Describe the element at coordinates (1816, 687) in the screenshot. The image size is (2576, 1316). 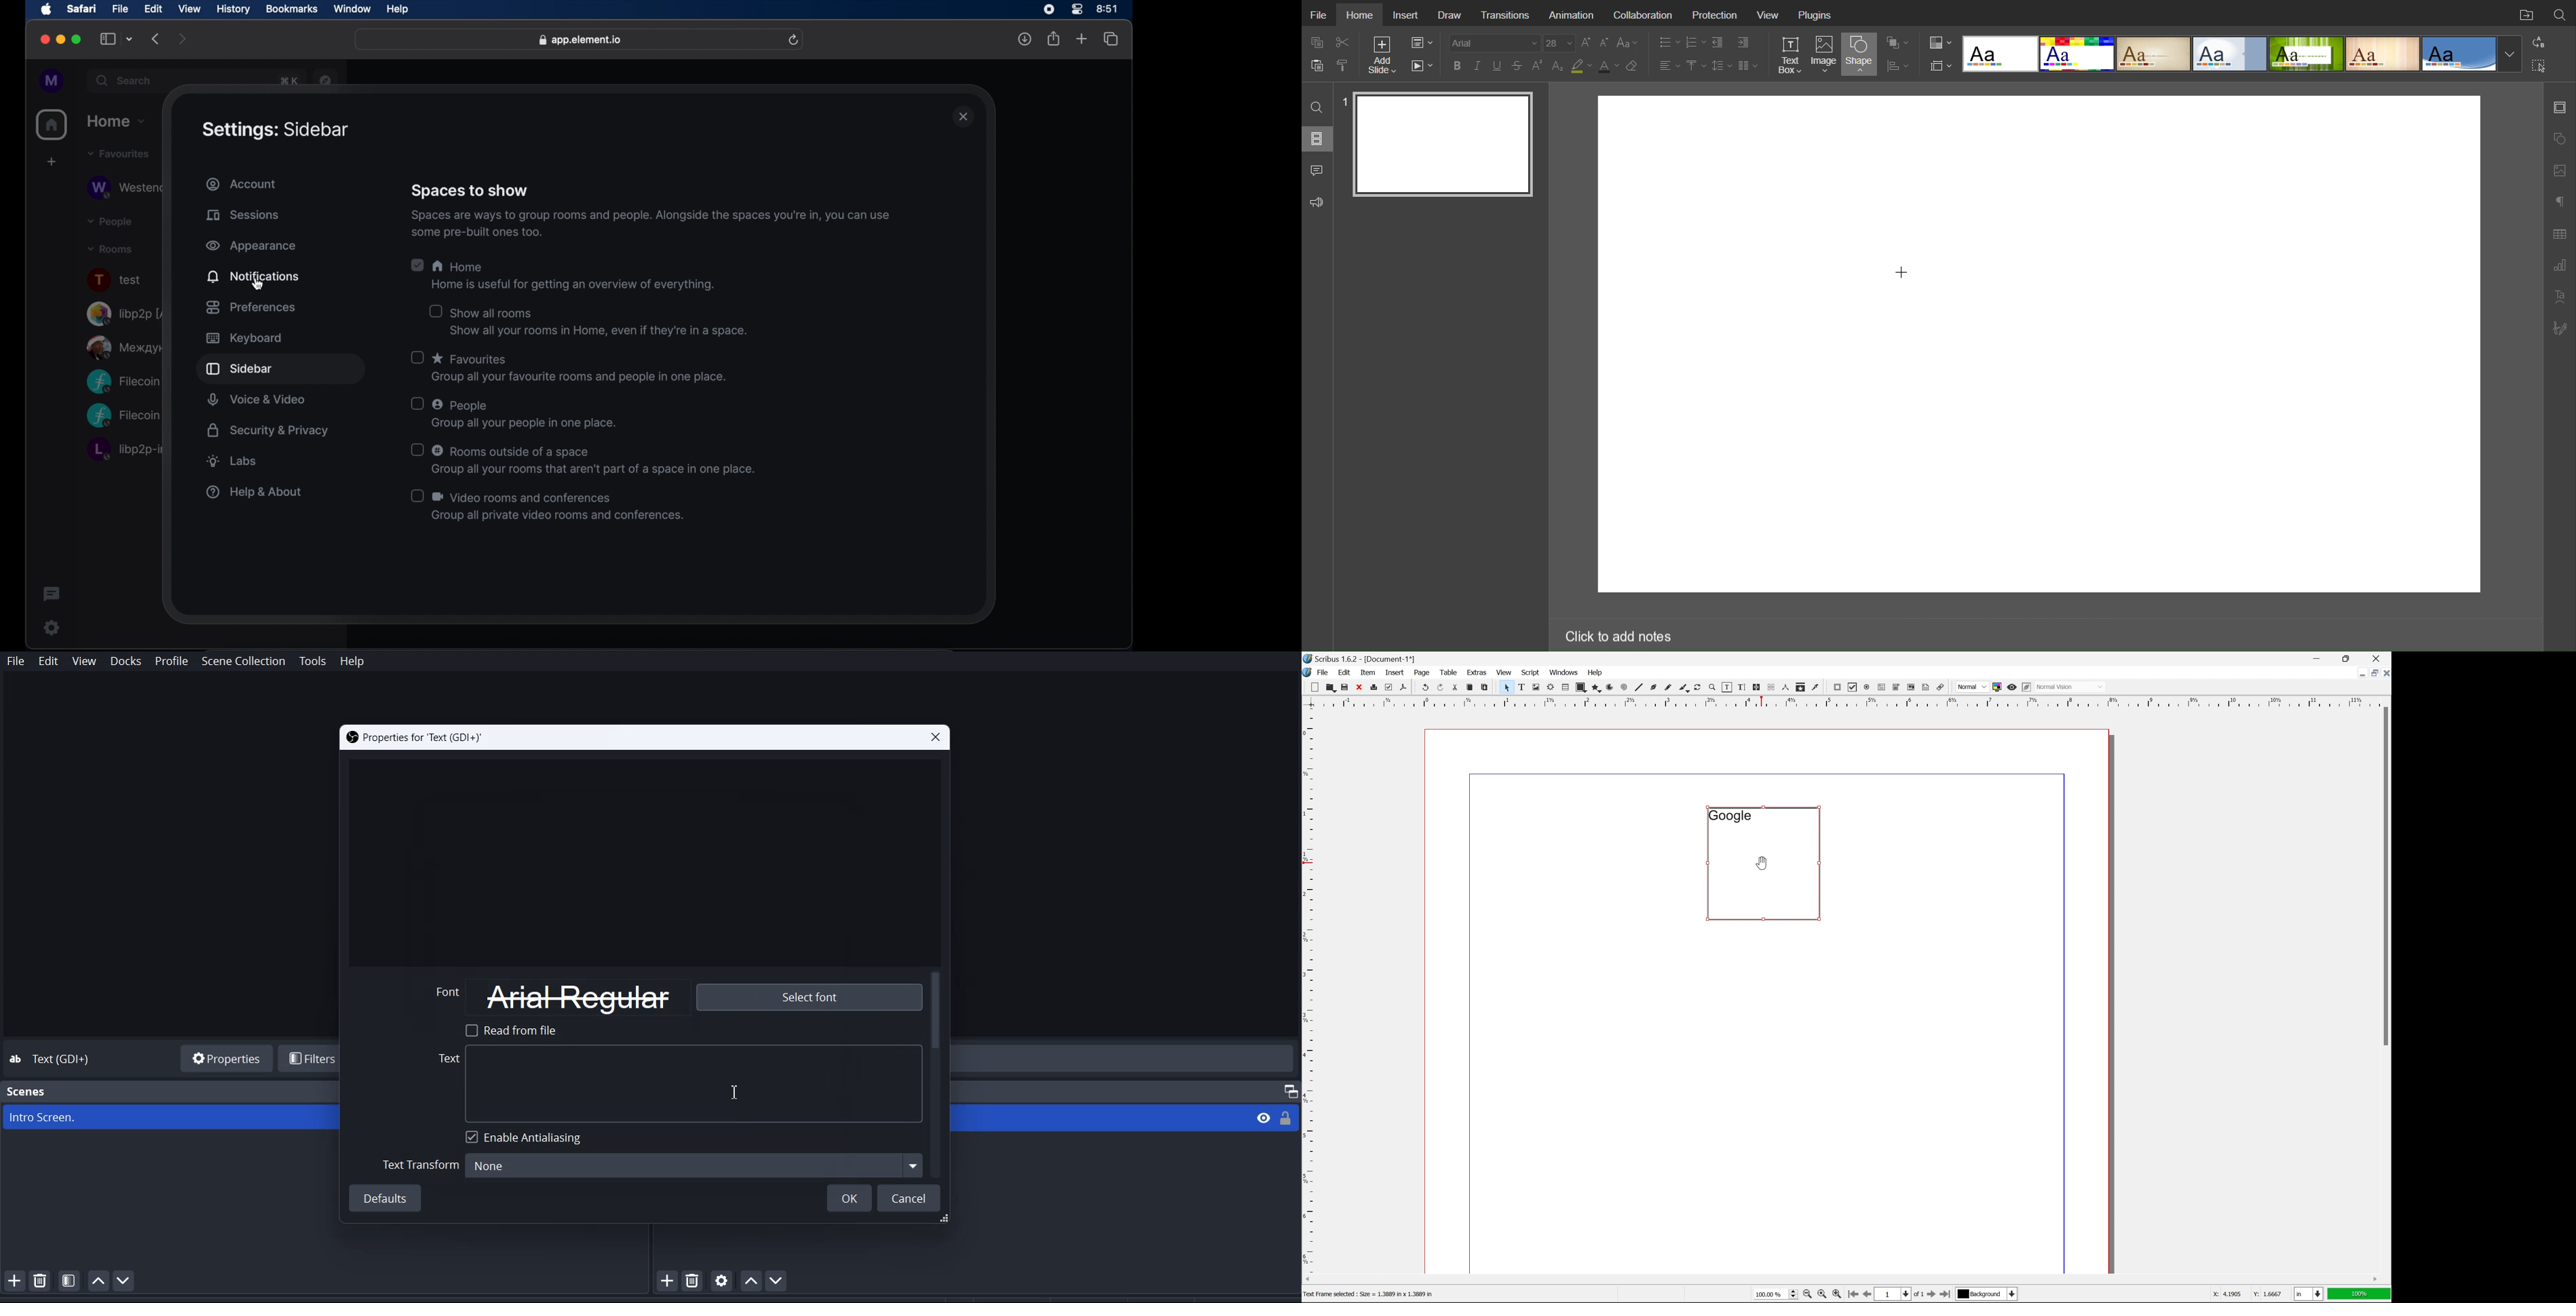
I see `eye dropper` at that location.